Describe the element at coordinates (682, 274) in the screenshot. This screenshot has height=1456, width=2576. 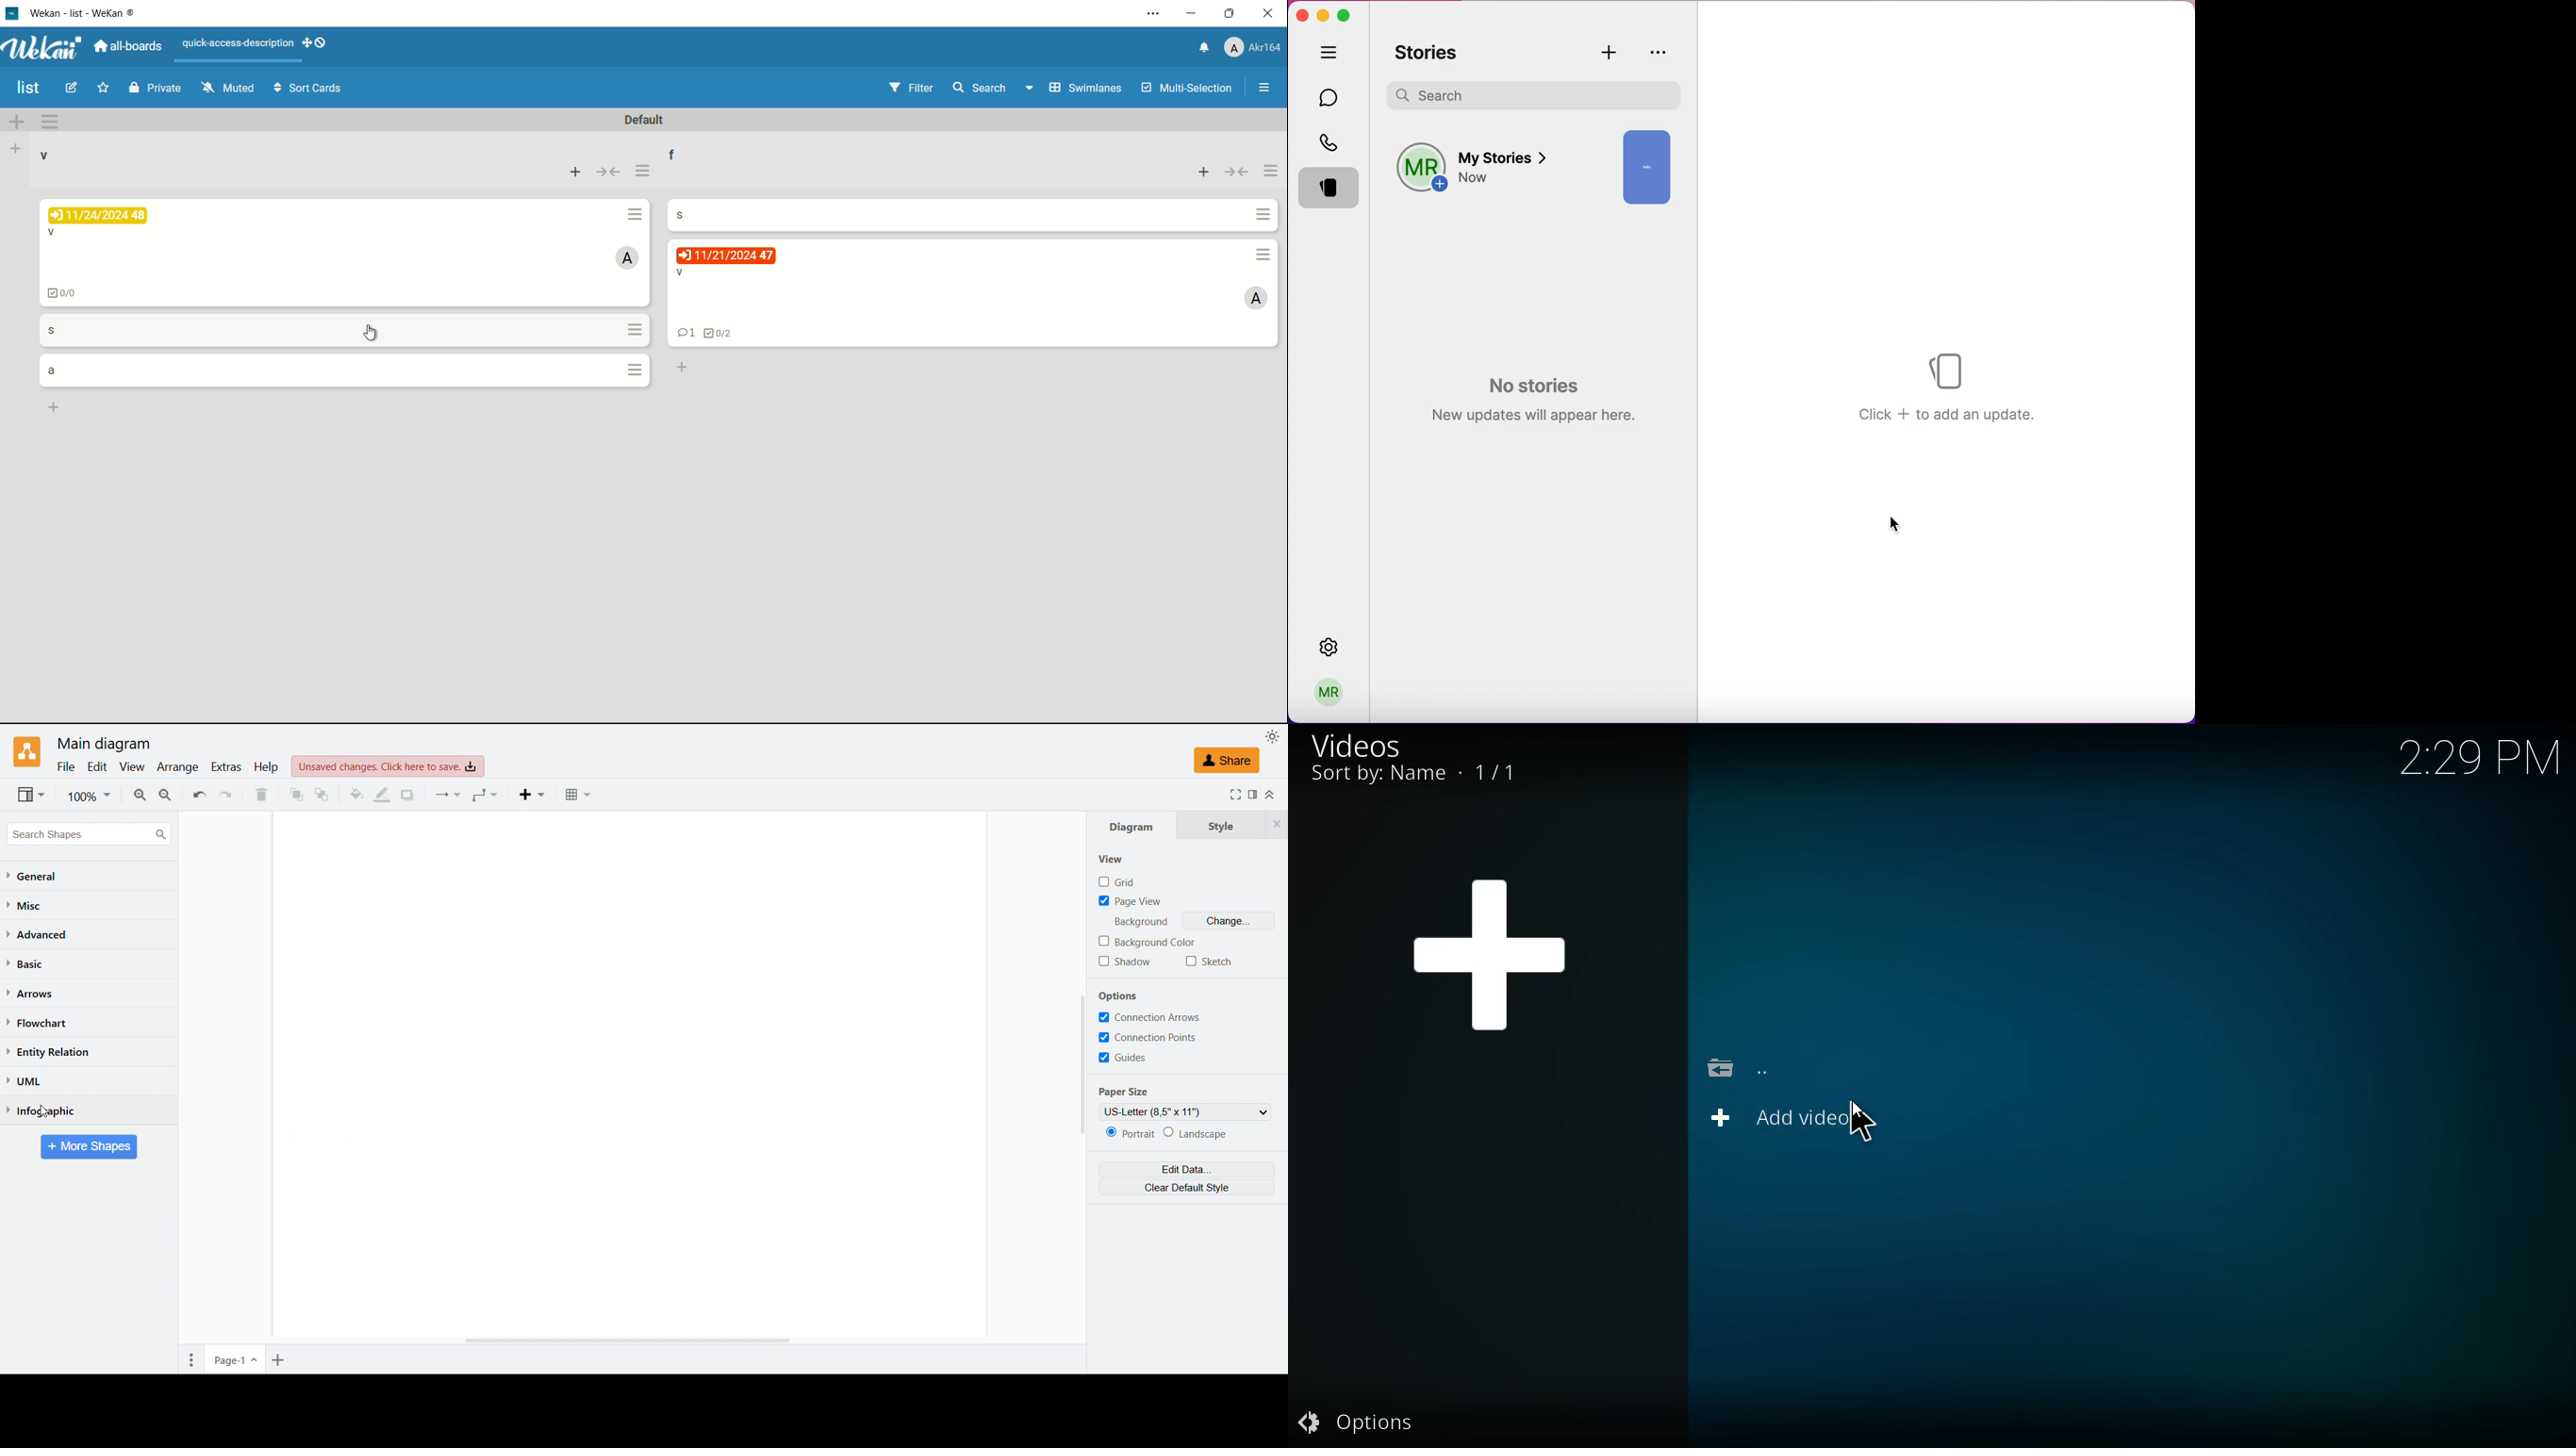
I see `v` at that location.